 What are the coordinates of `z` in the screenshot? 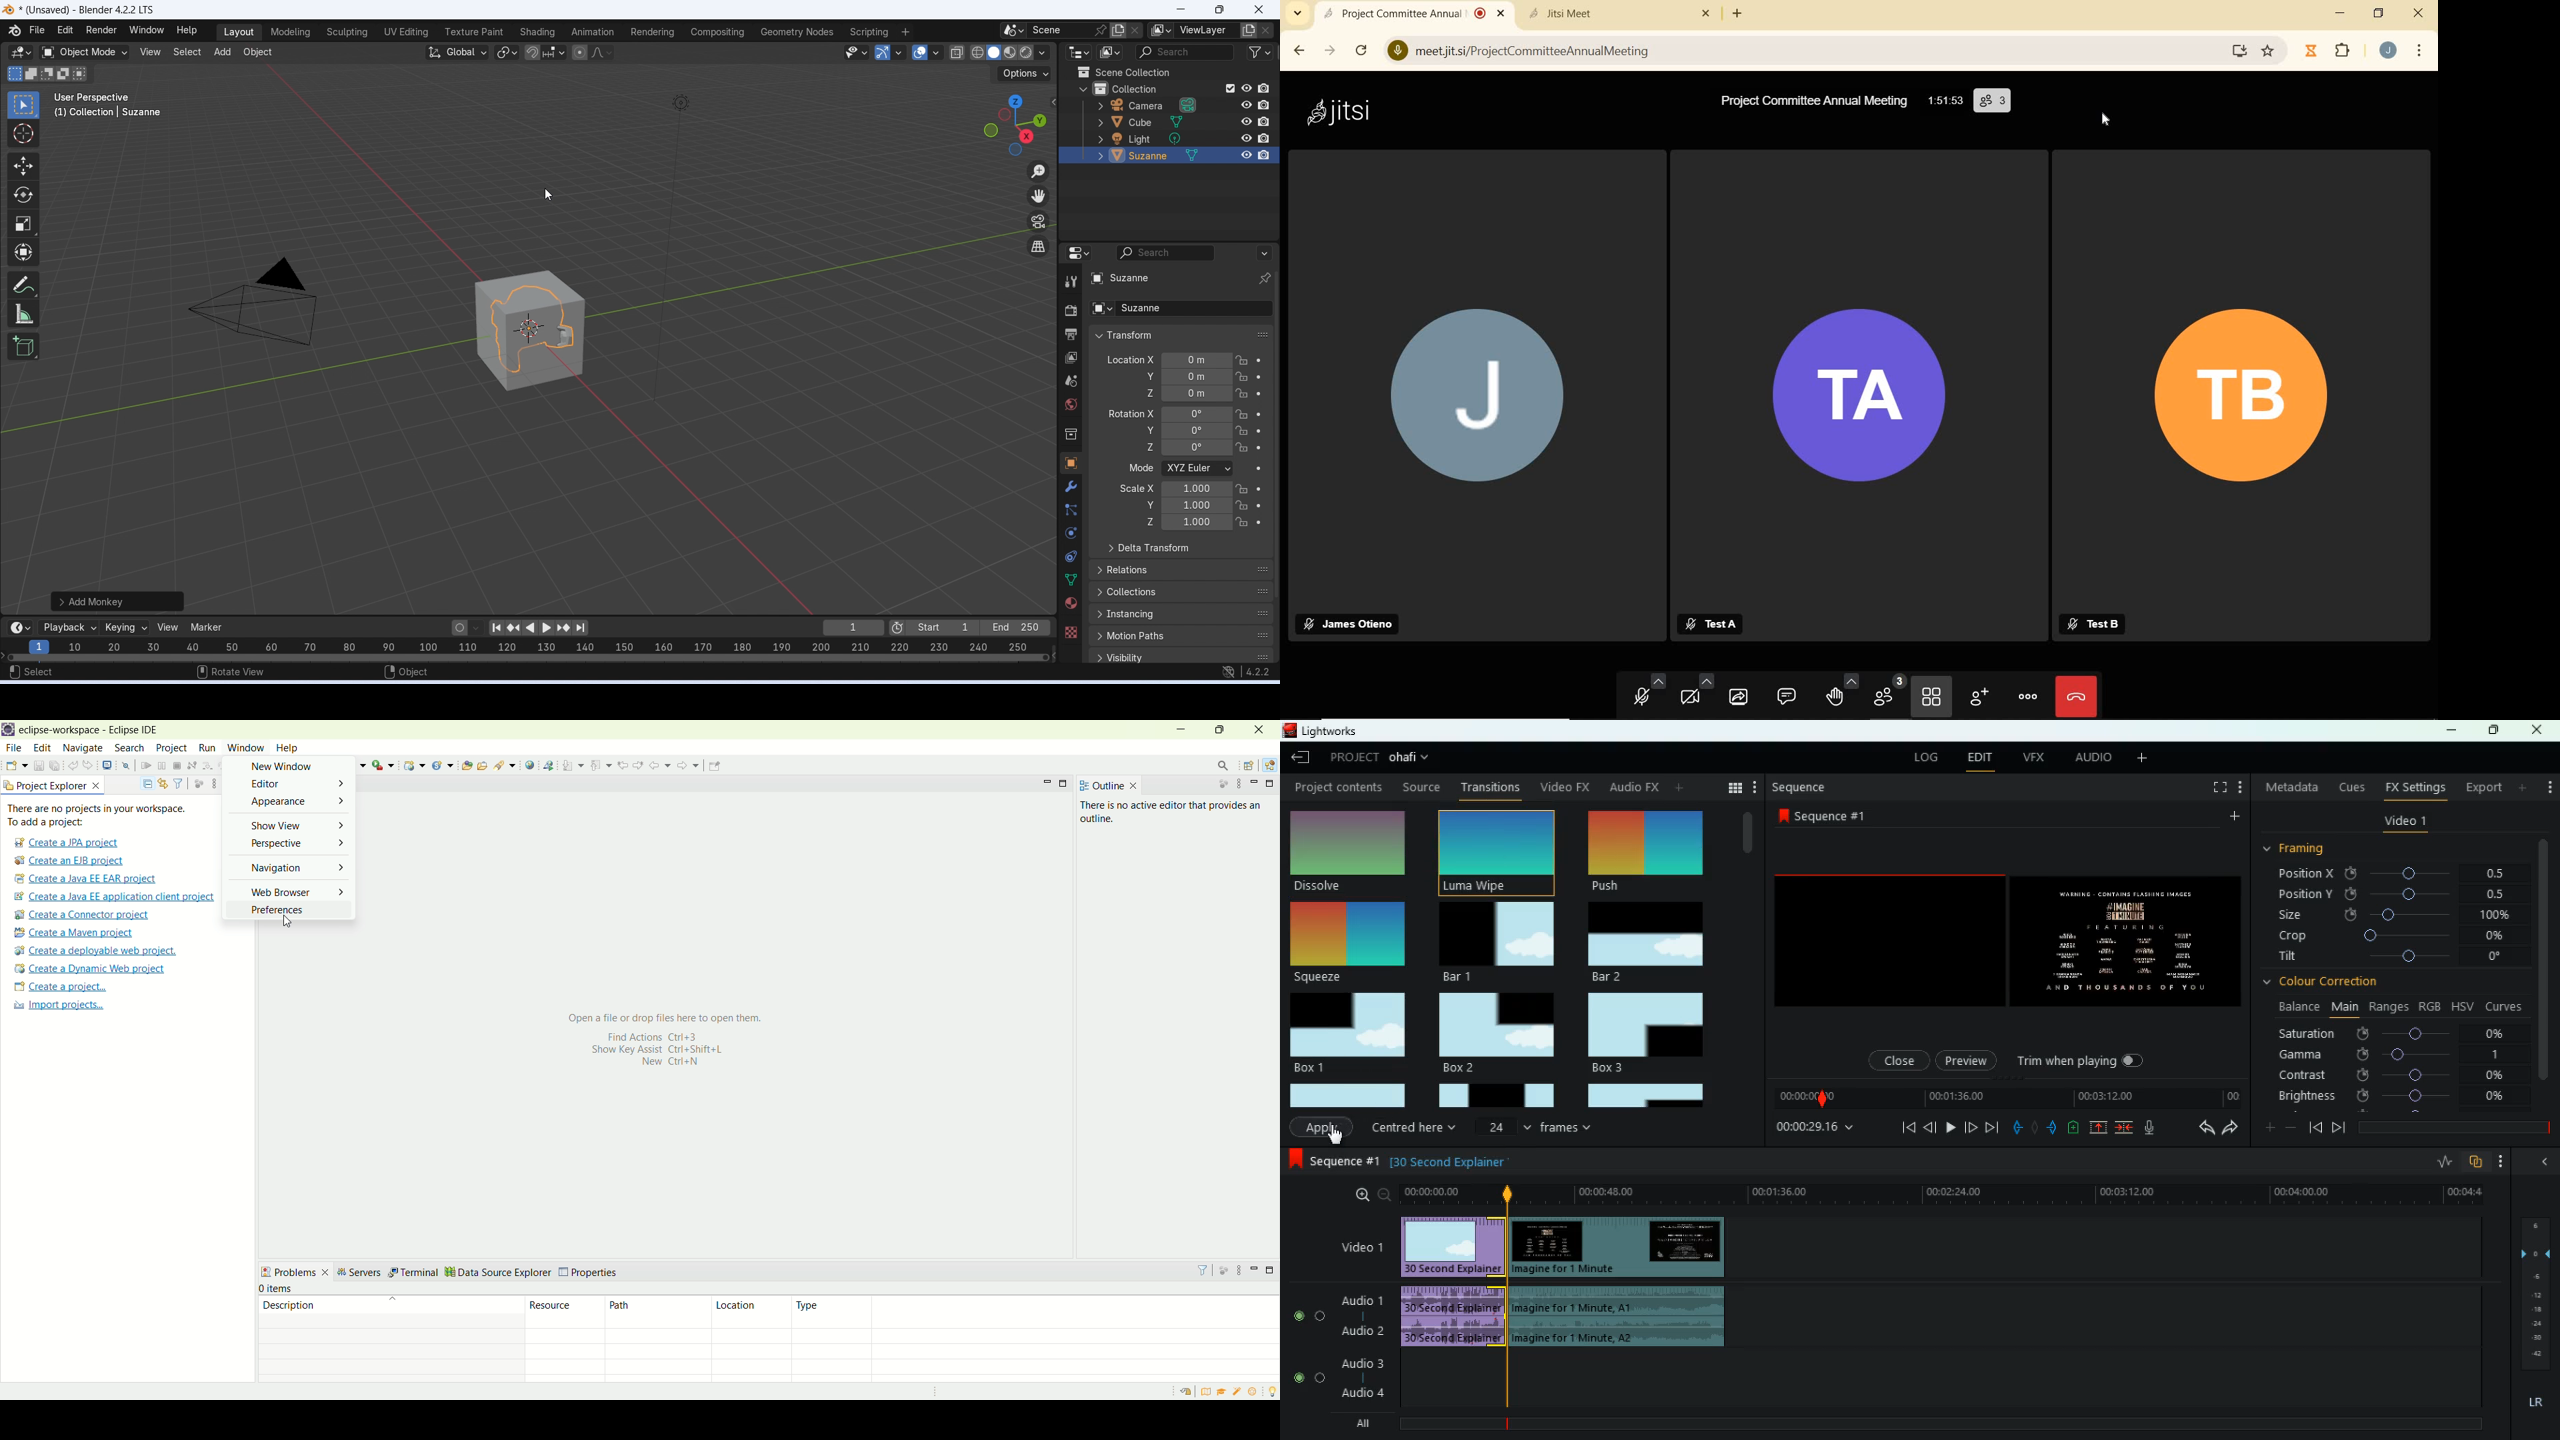 It's located at (1146, 393).